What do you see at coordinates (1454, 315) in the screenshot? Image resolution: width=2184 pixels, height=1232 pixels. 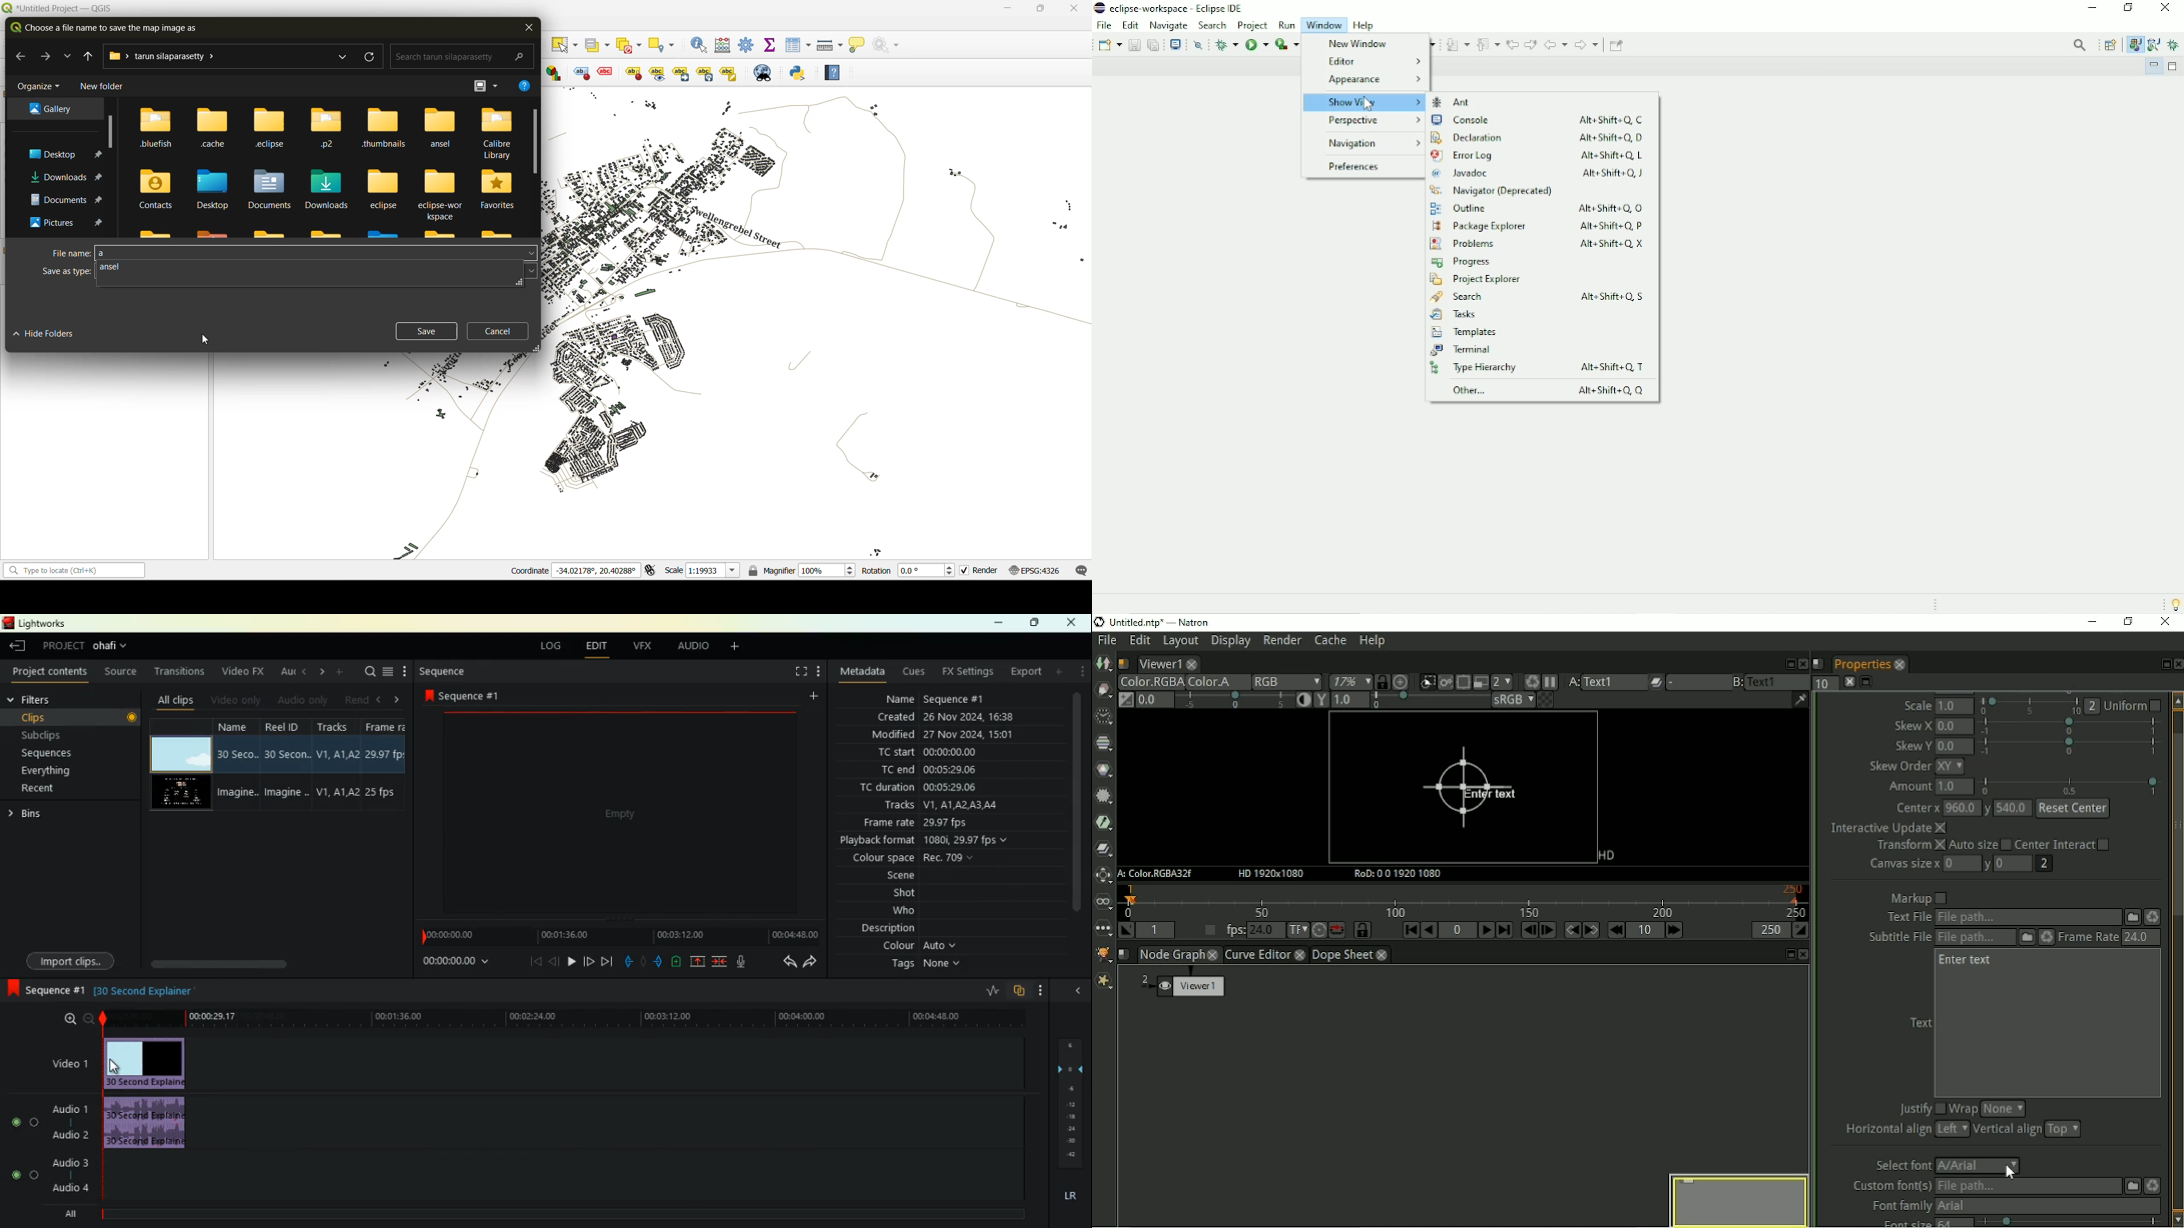 I see `Tasks` at bounding box center [1454, 315].